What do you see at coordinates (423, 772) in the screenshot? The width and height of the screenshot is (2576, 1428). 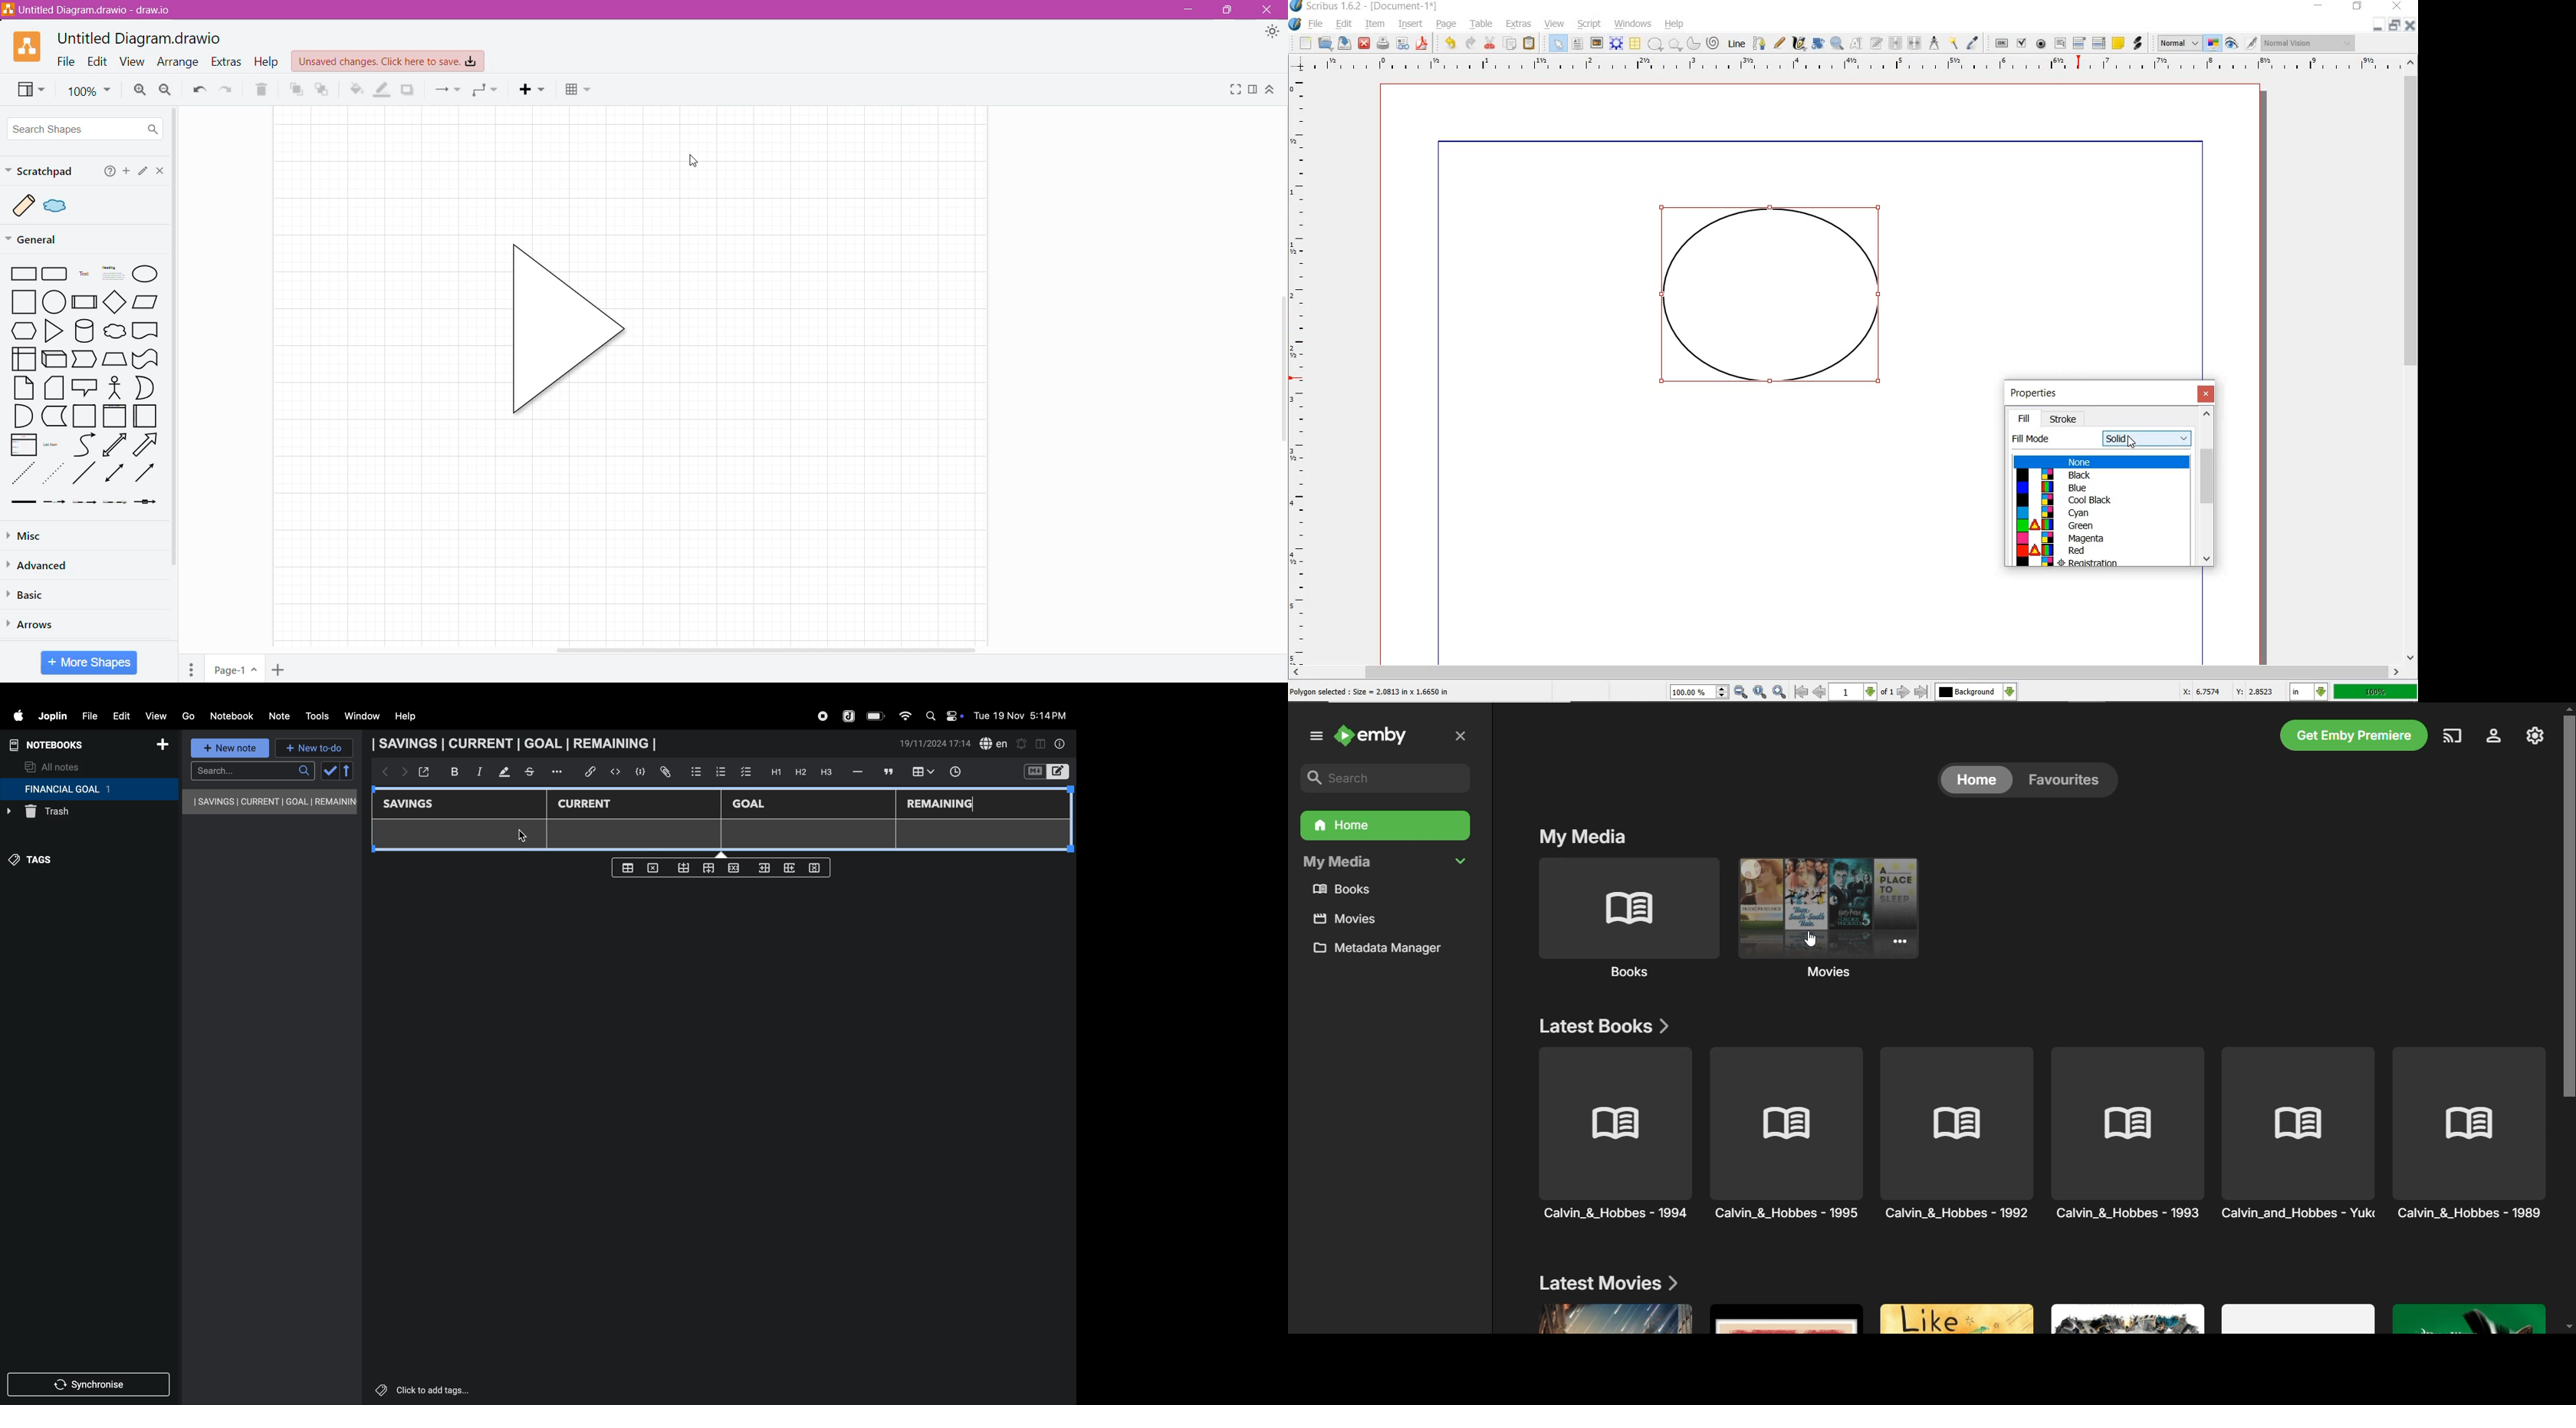 I see `open window` at bounding box center [423, 772].